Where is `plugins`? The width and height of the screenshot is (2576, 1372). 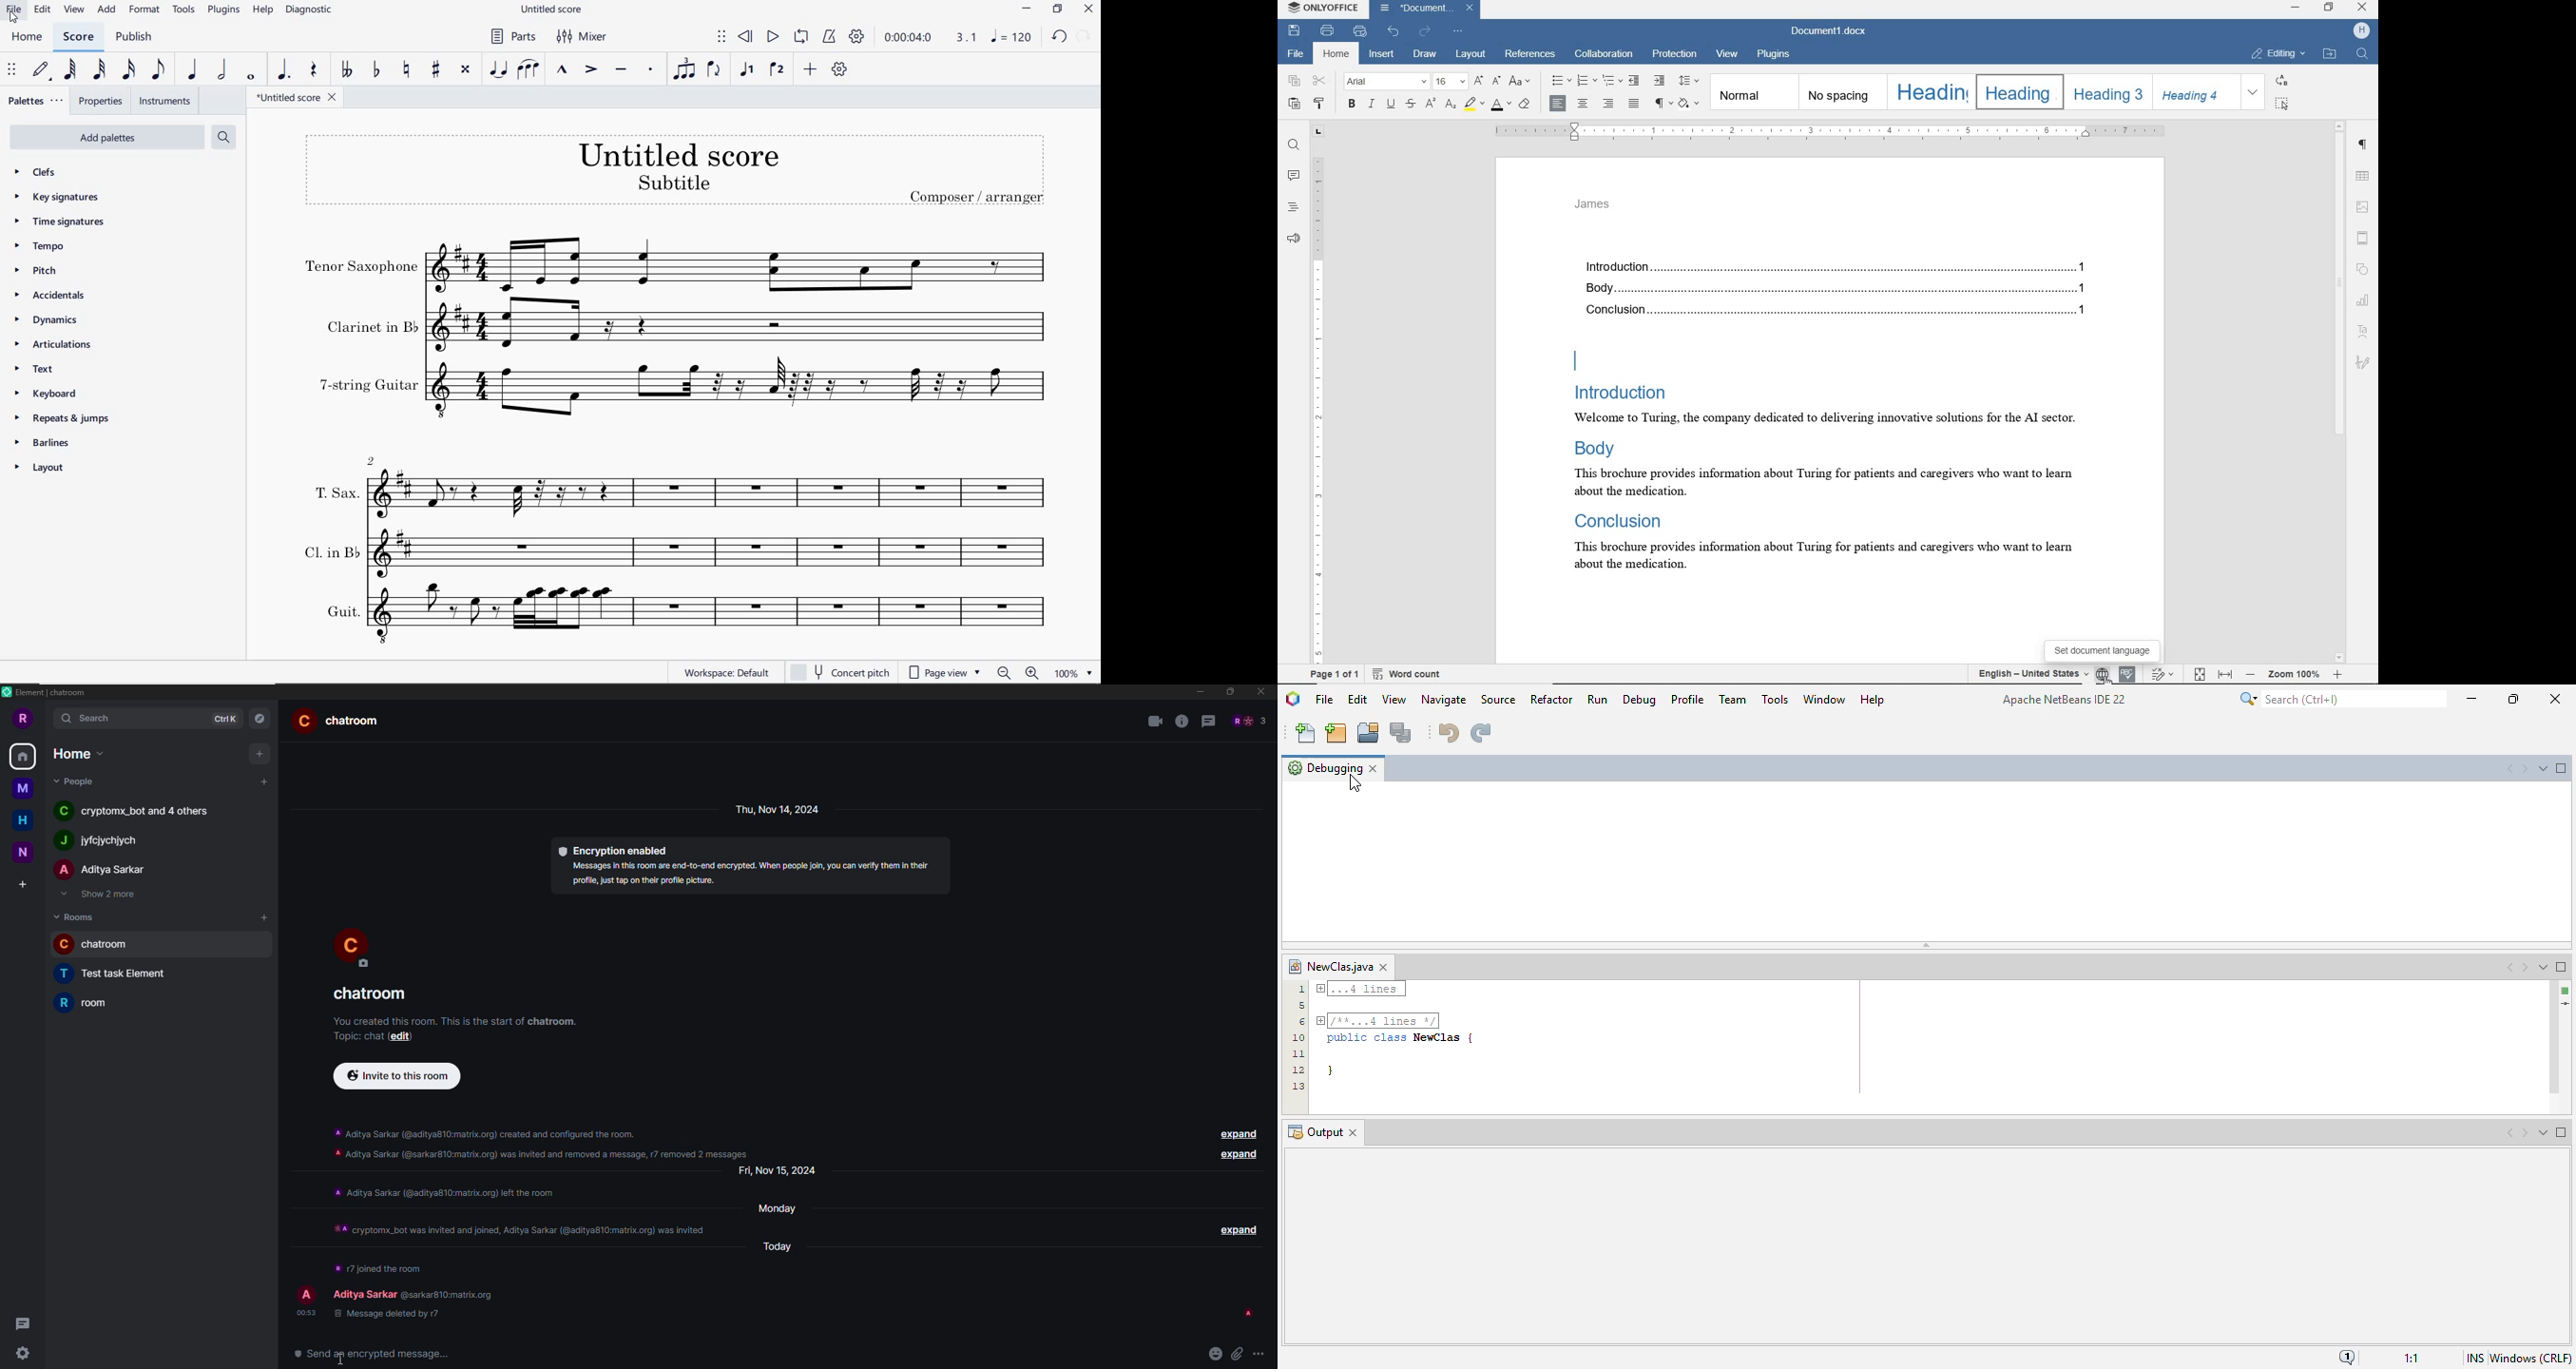 plugins is located at coordinates (1774, 54).